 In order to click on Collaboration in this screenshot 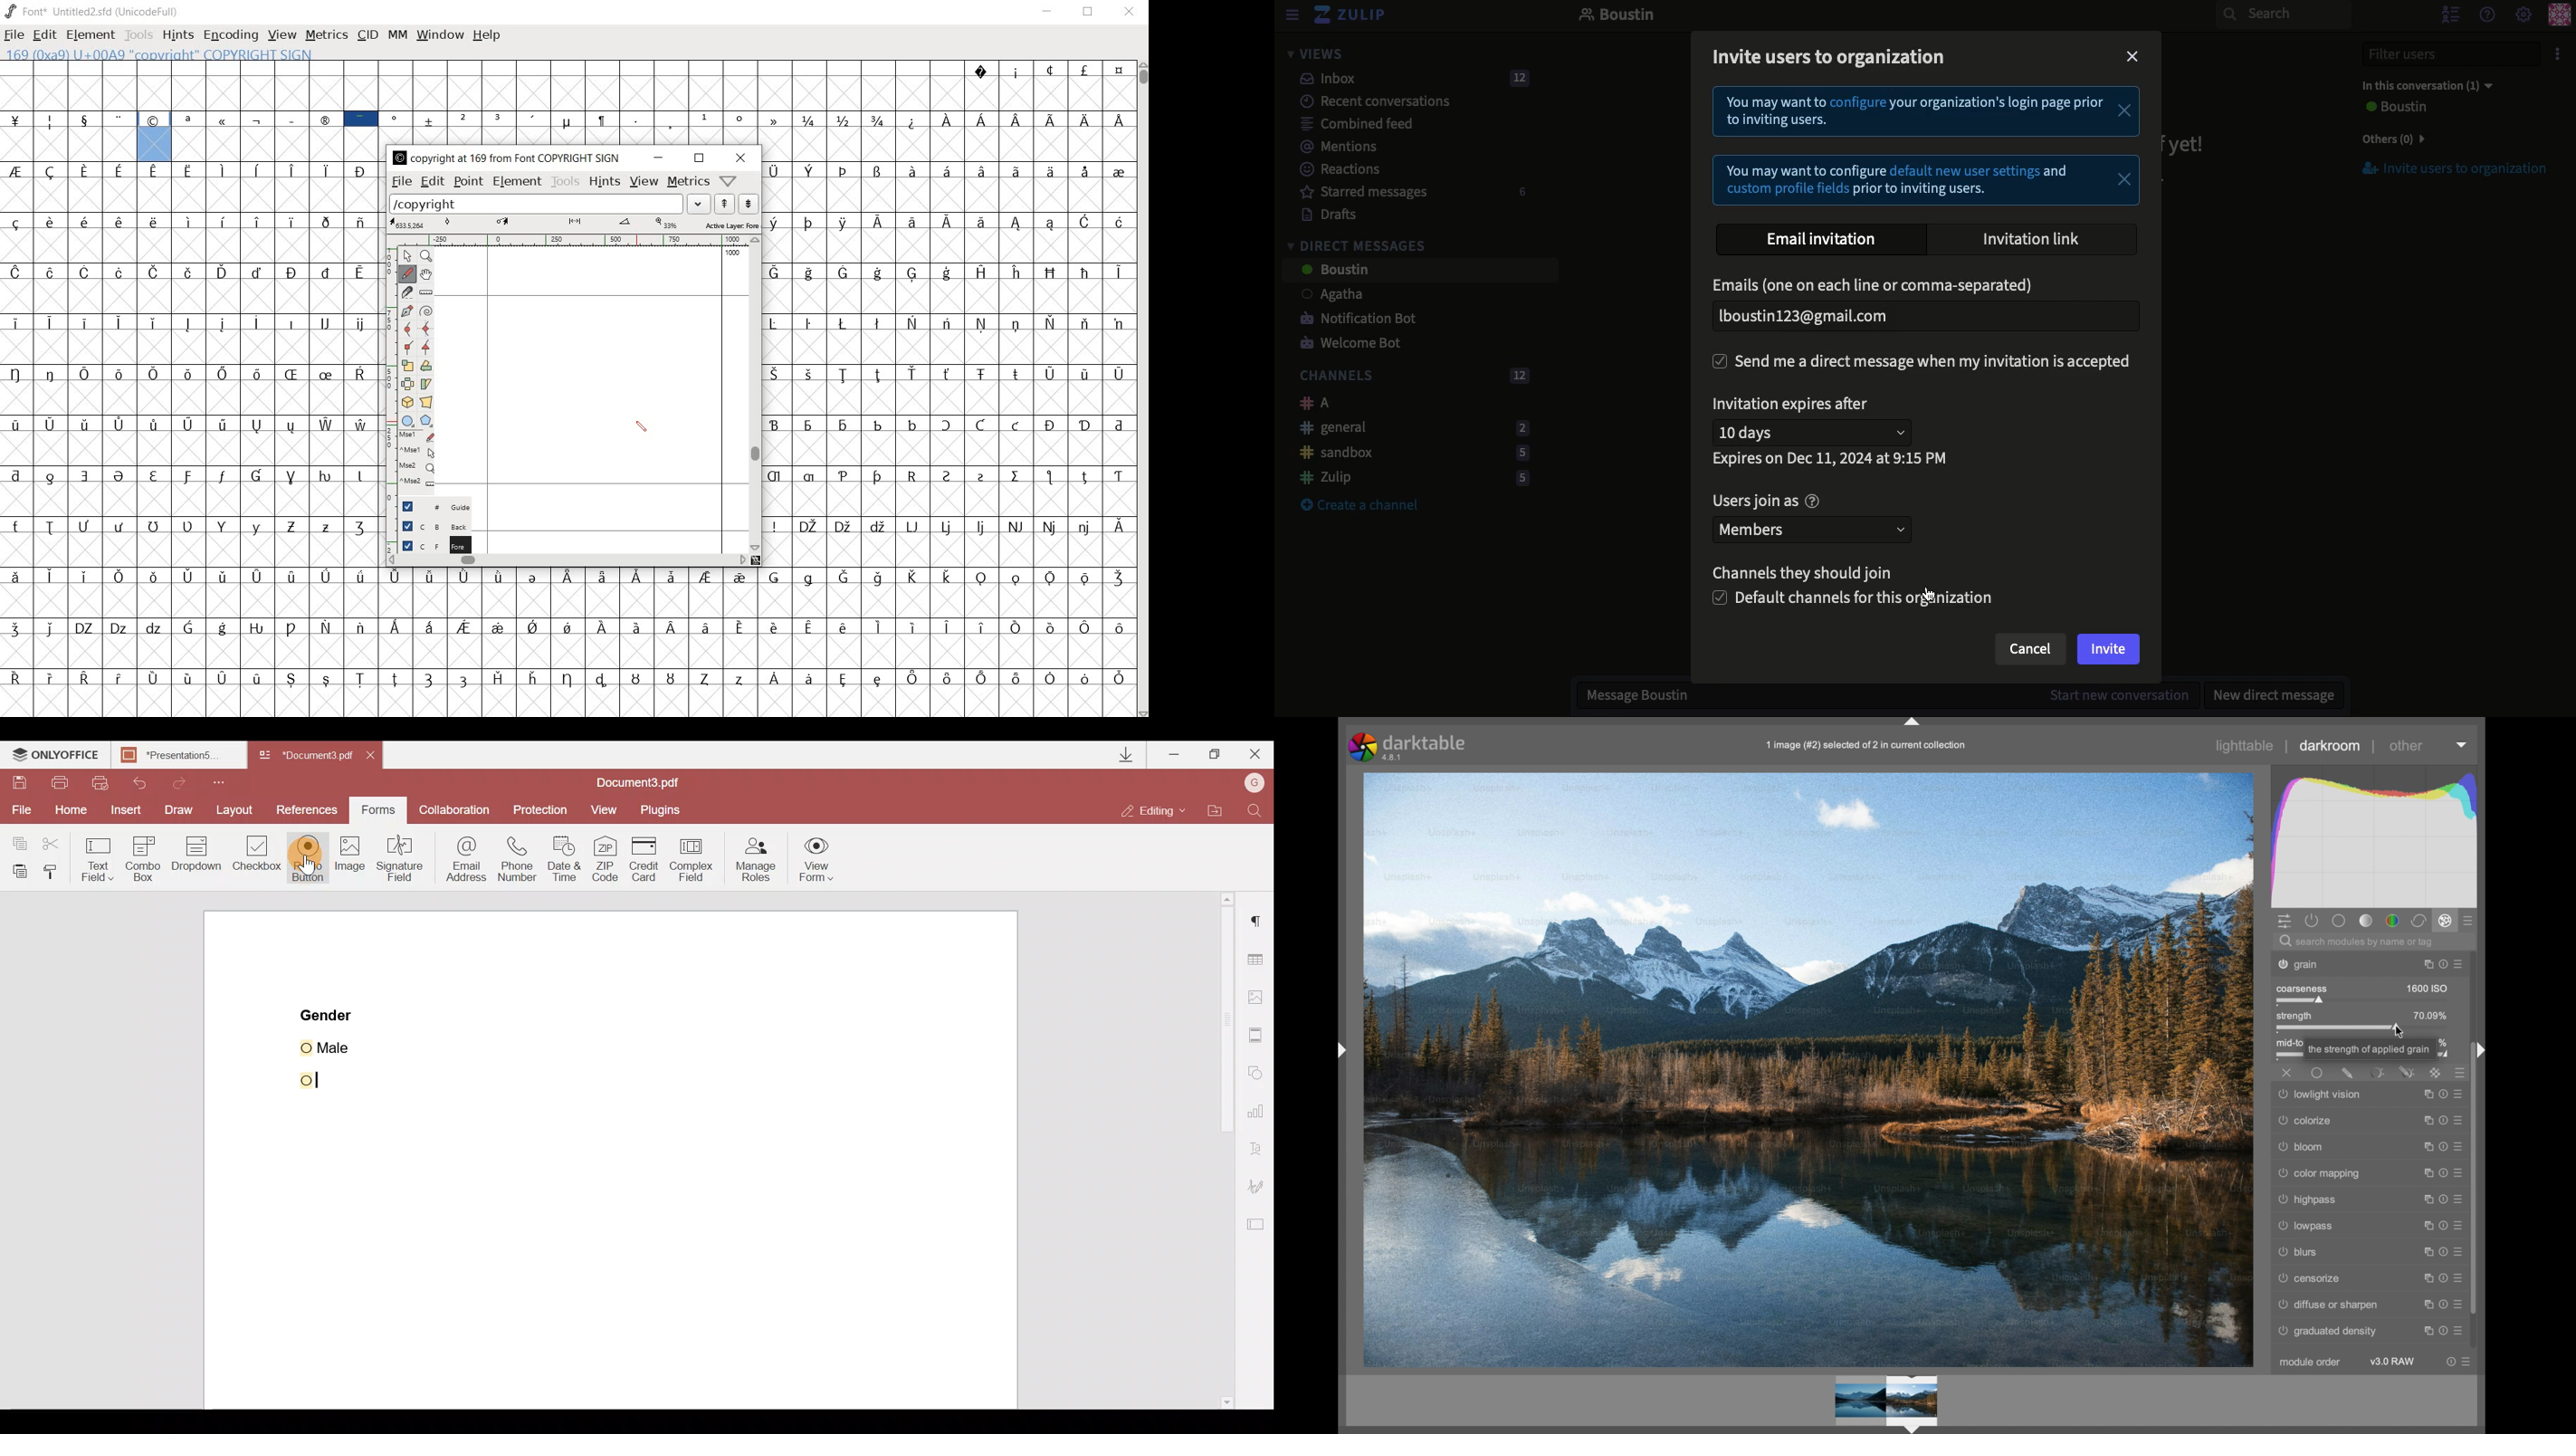, I will do `click(458, 809)`.